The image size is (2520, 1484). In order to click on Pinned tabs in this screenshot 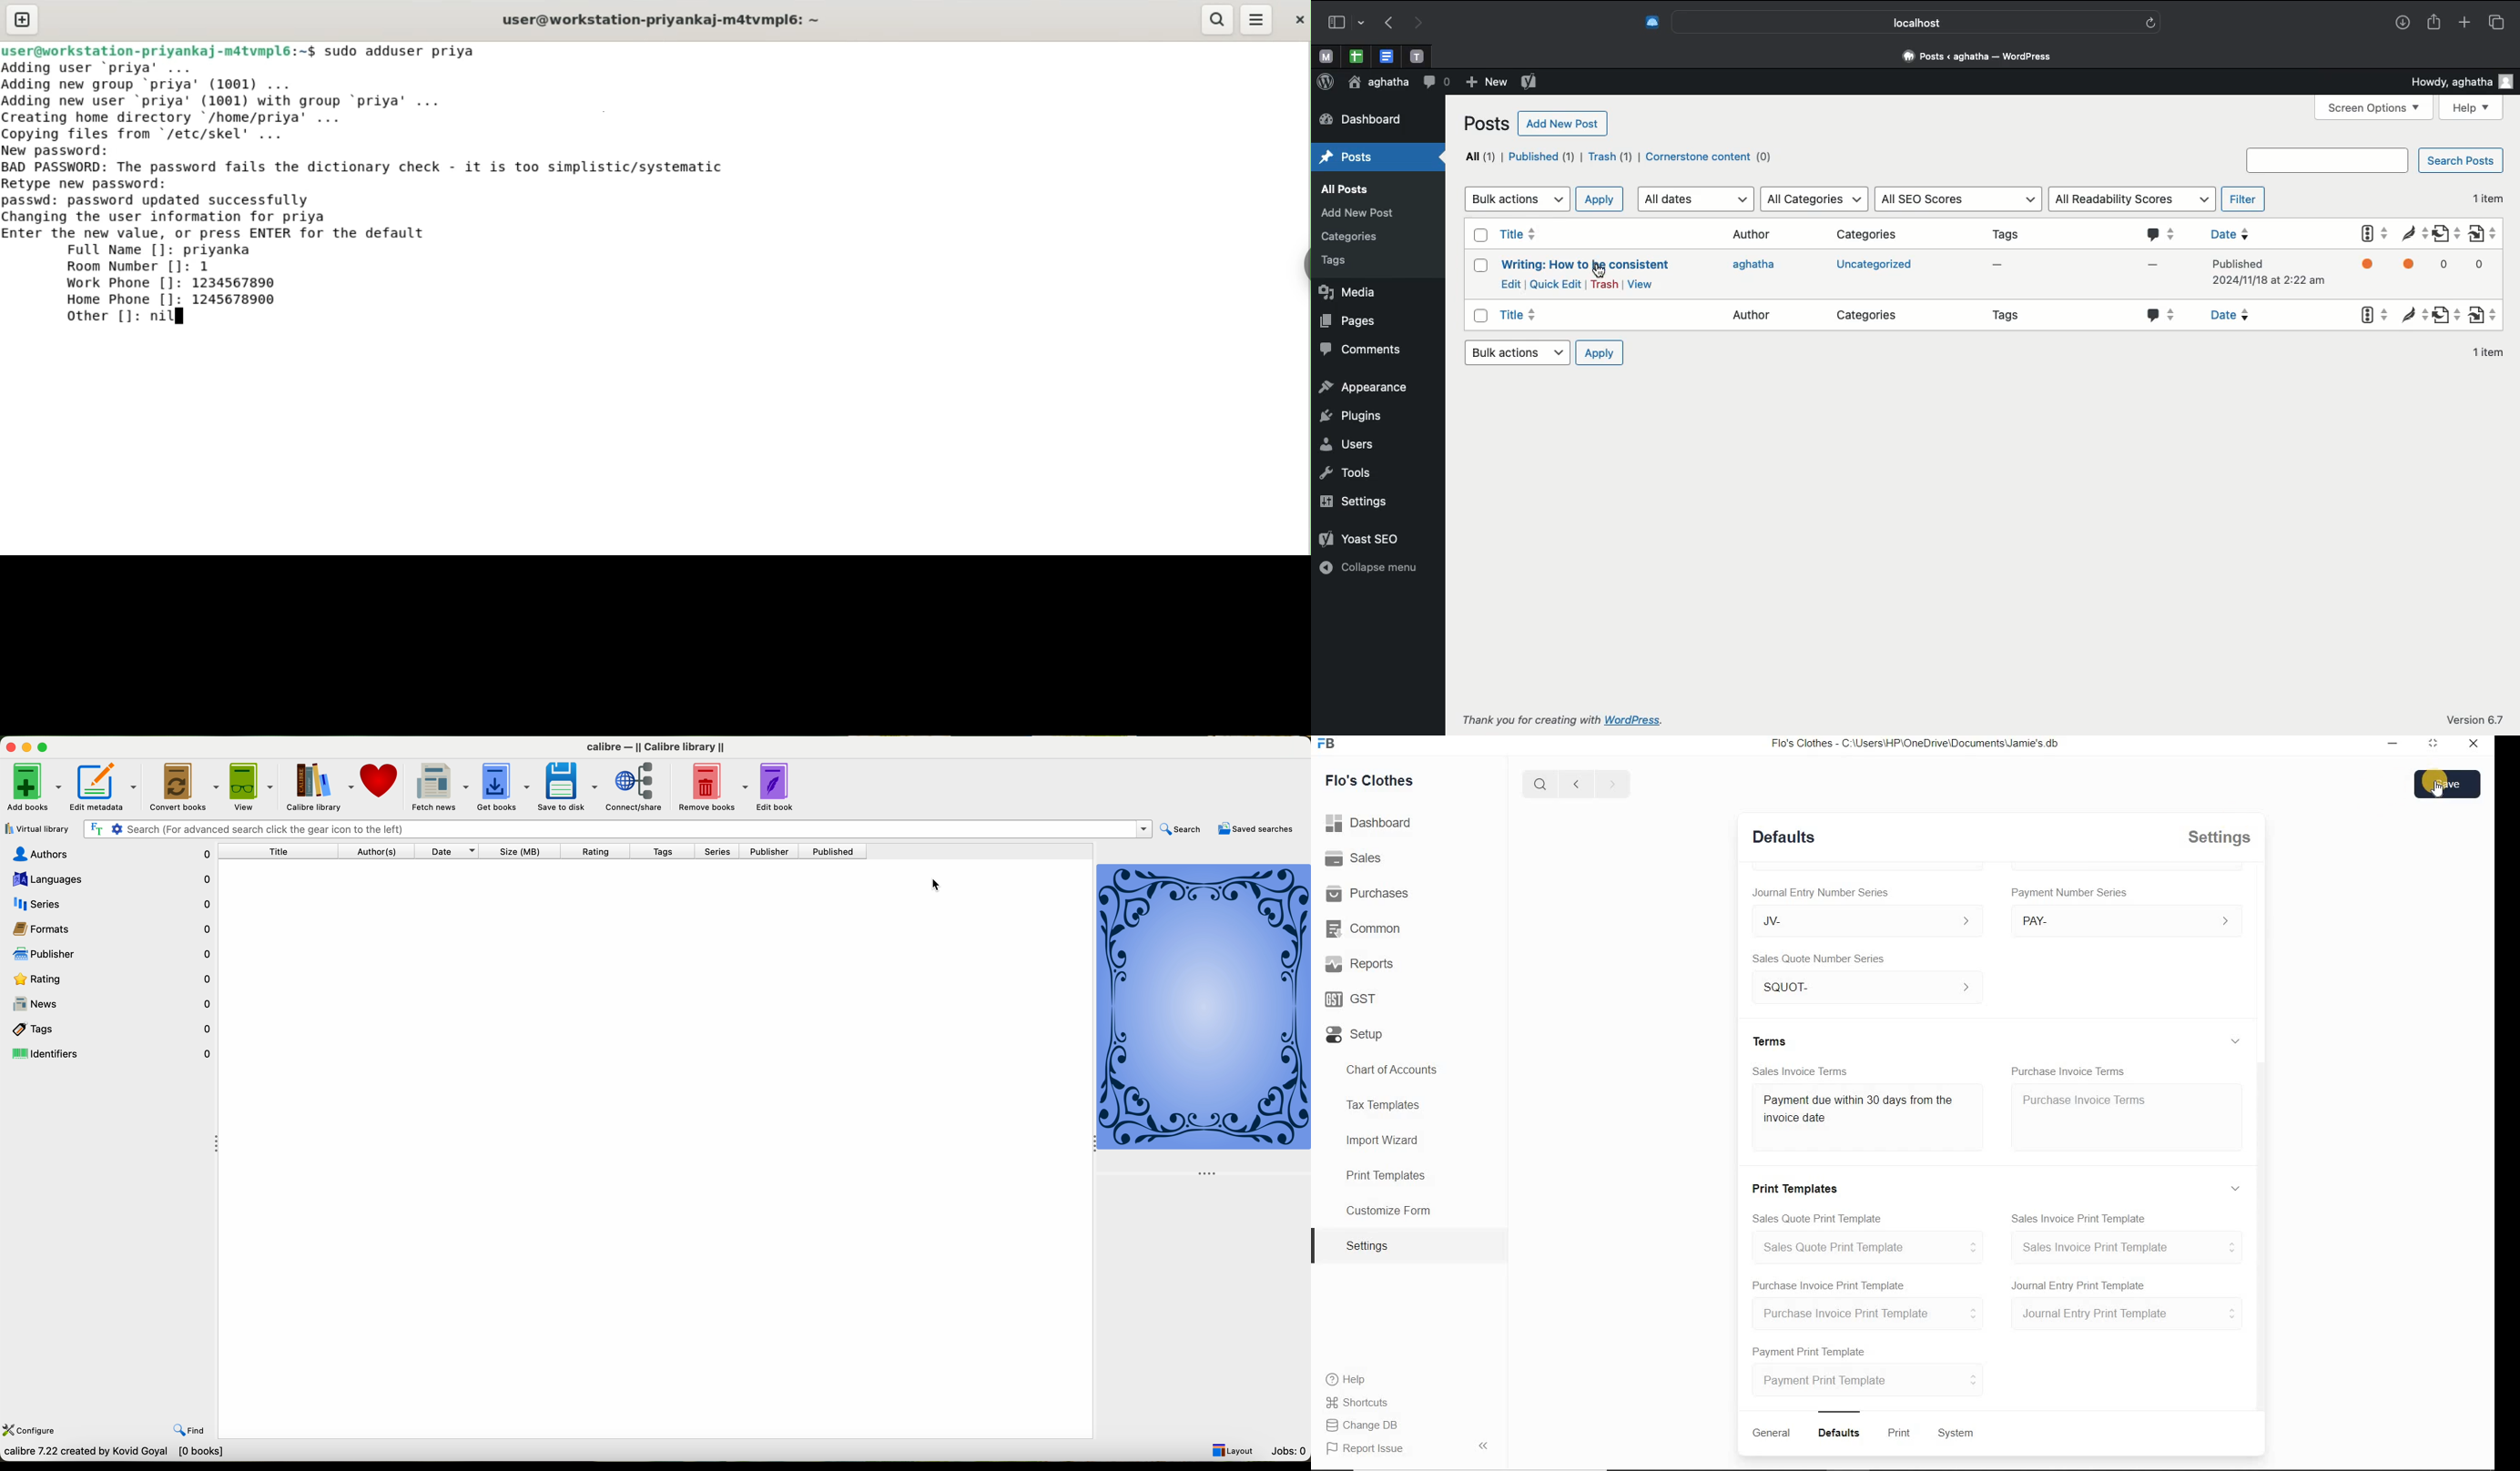, I will do `click(1327, 55)`.